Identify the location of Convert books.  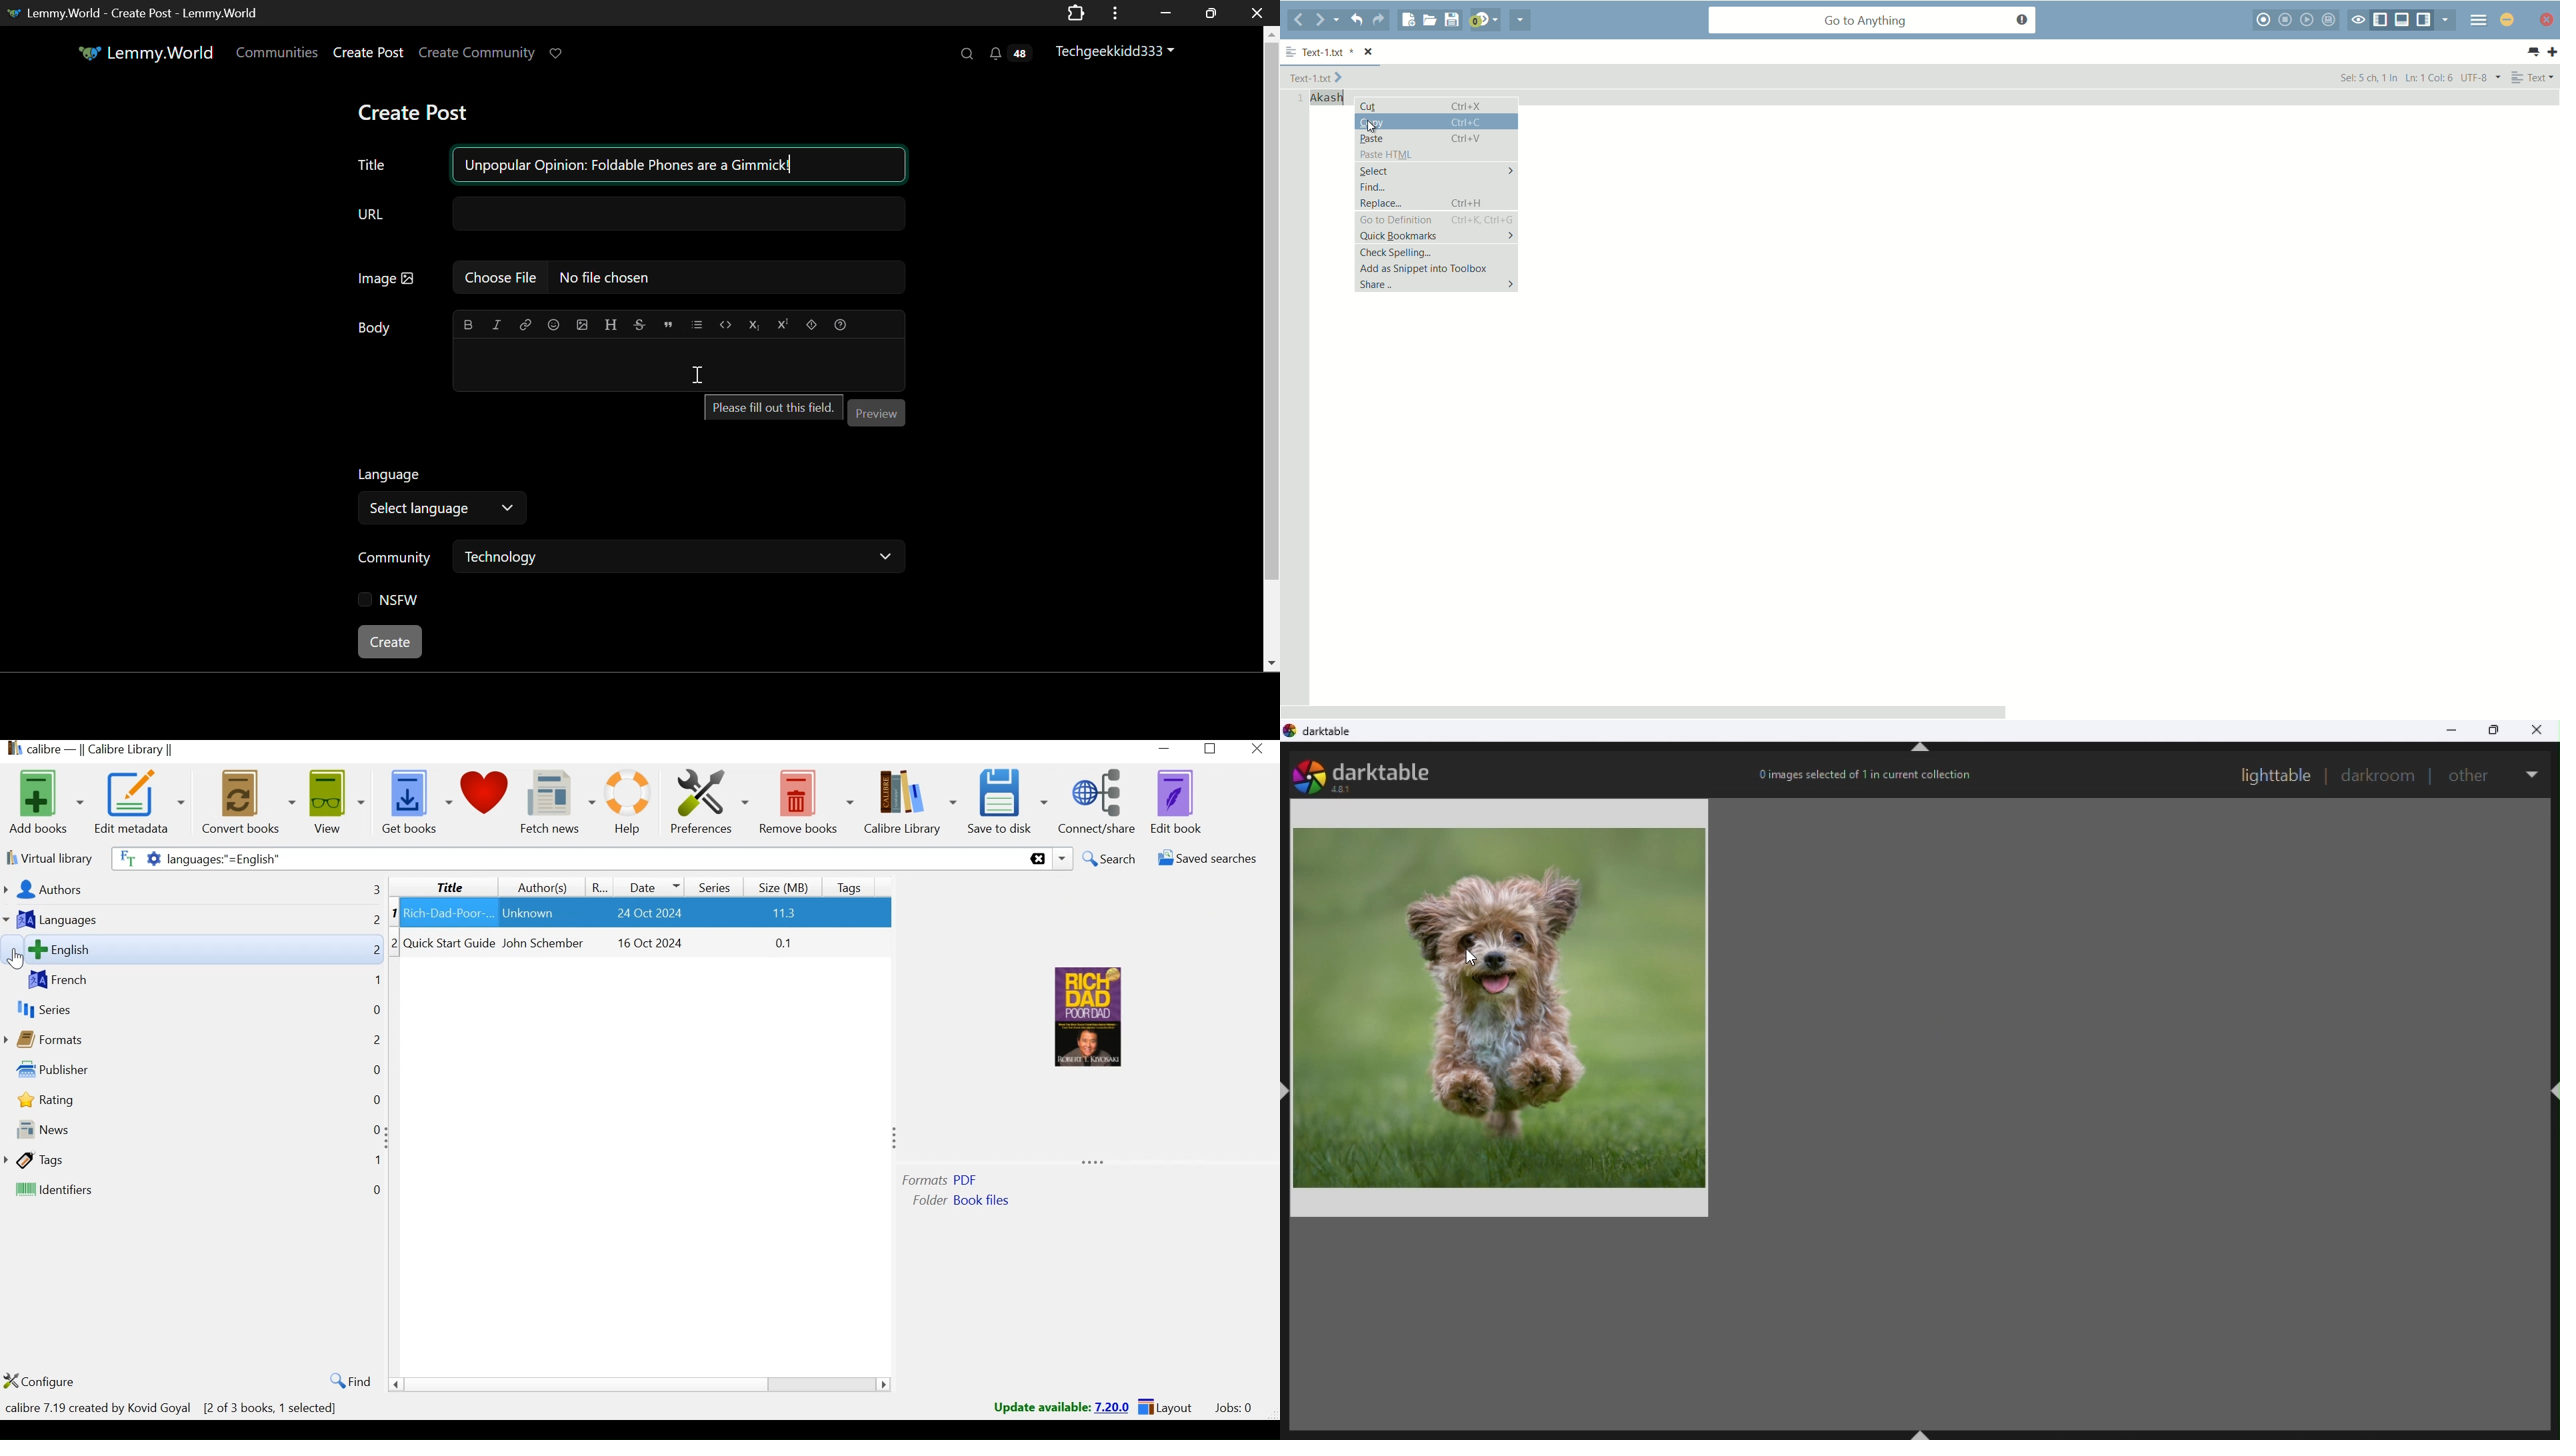
(247, 801).